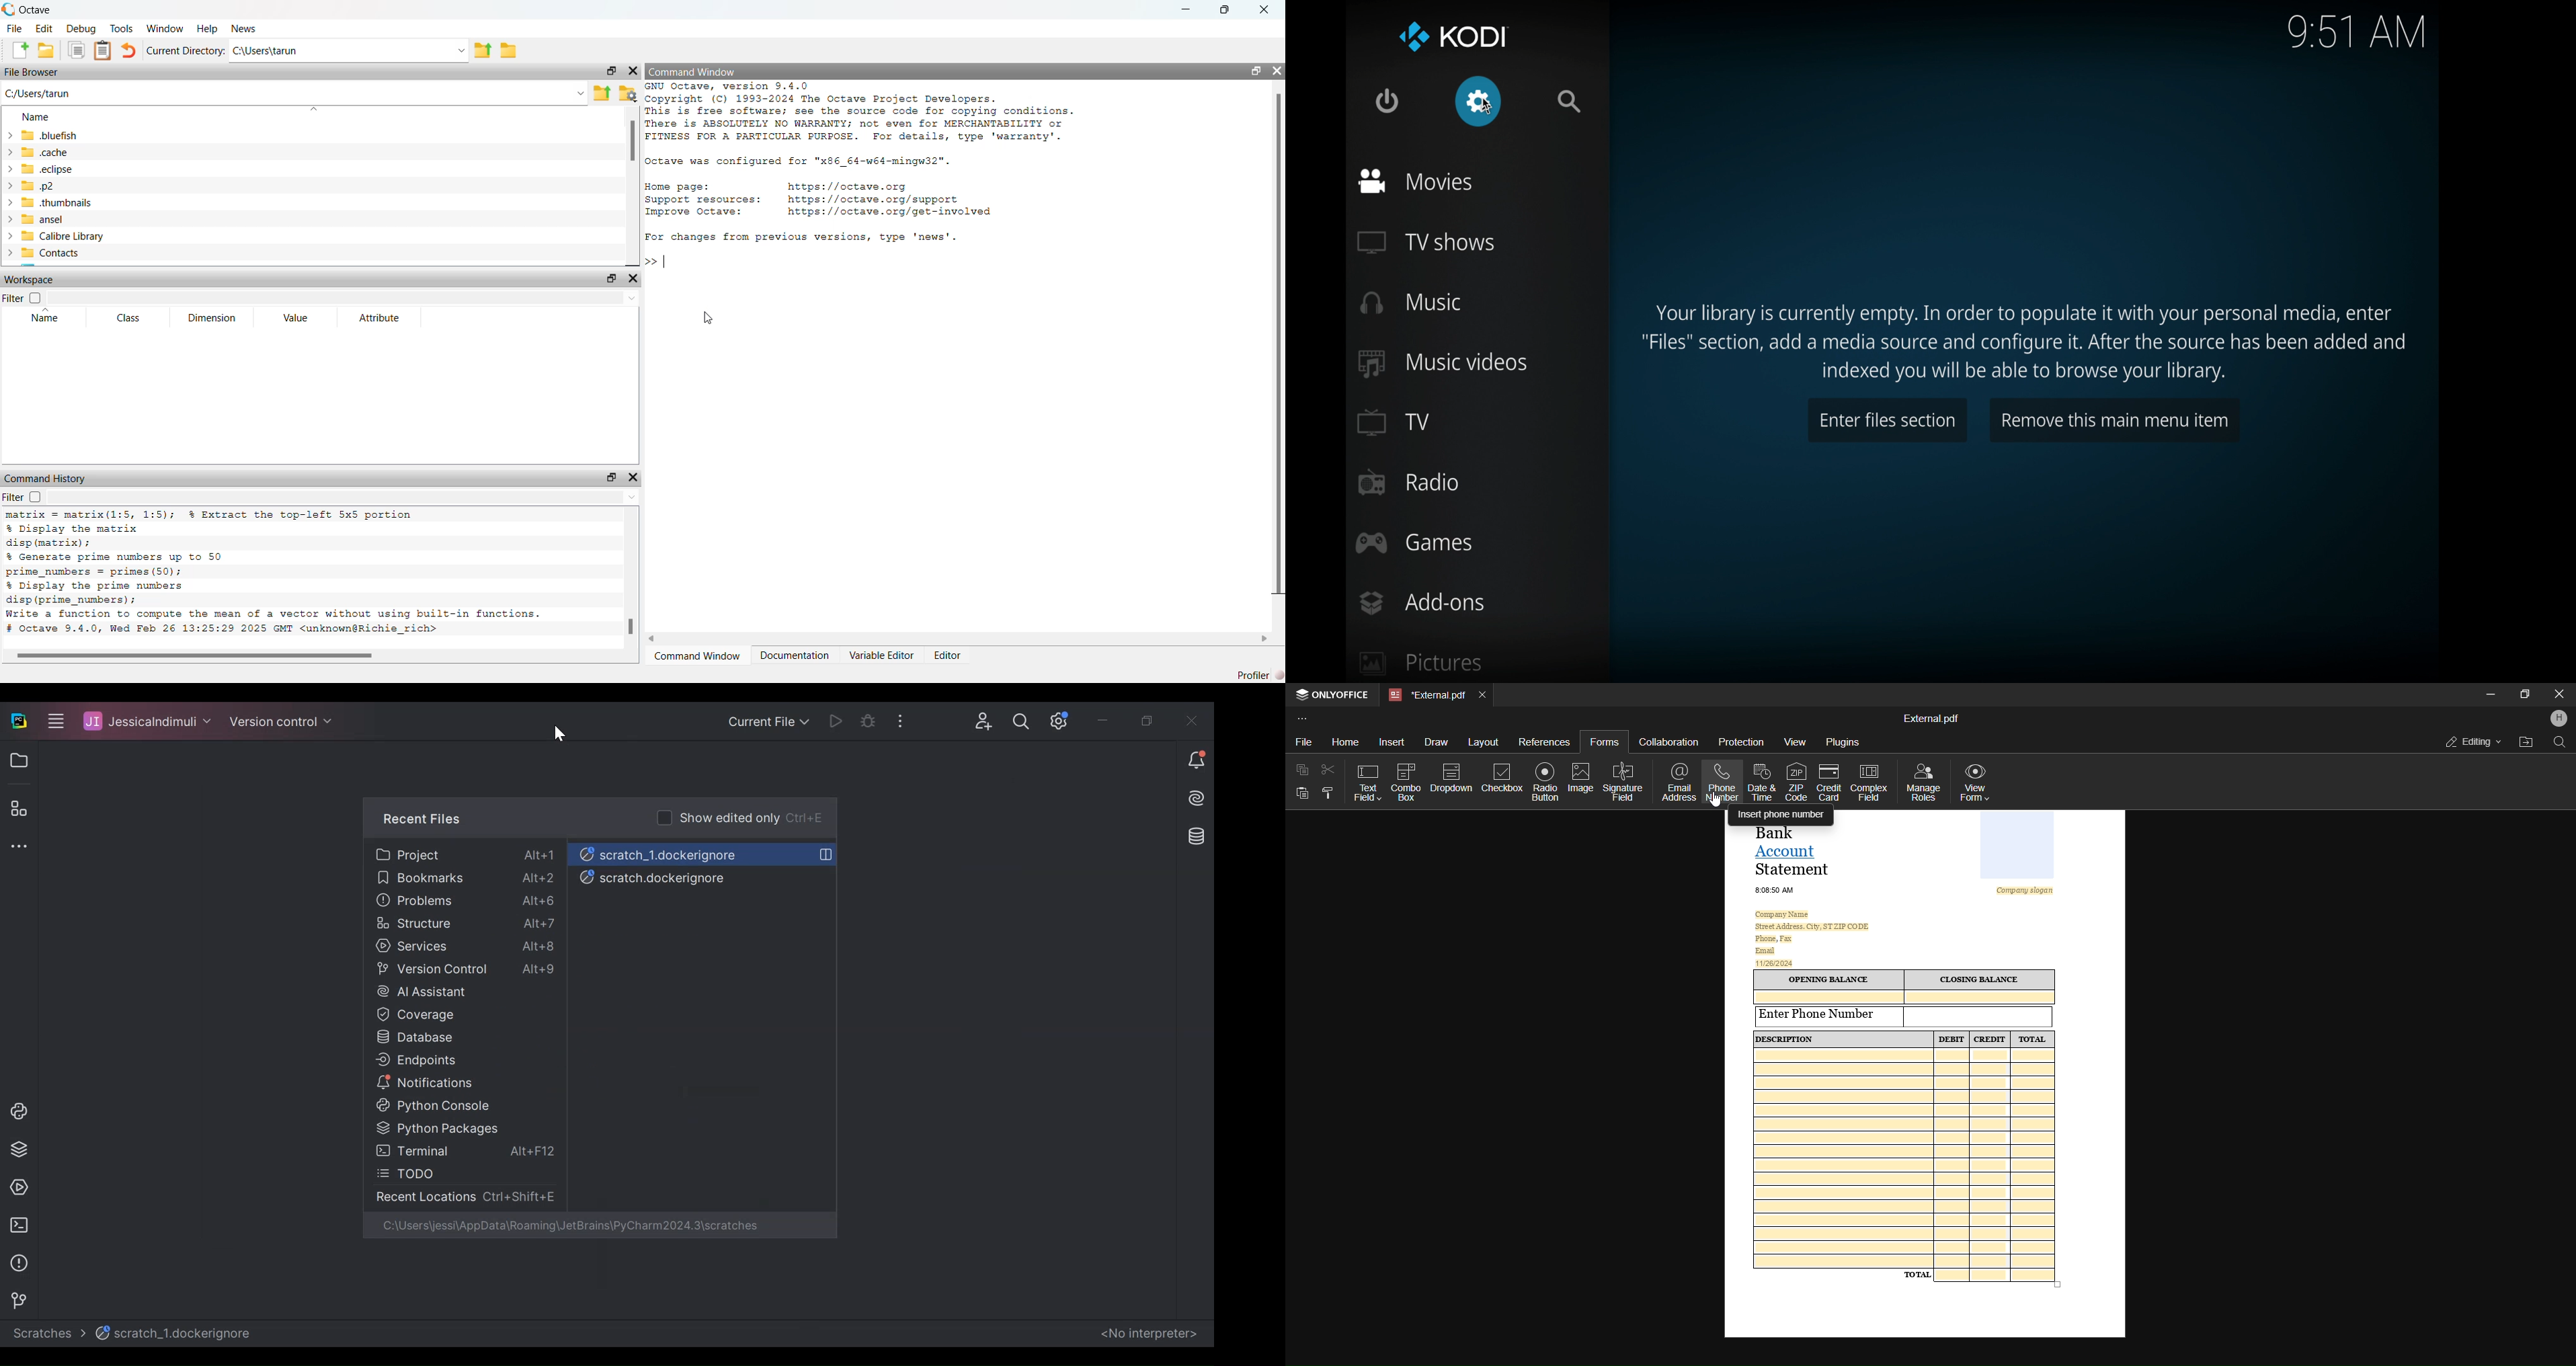 The width and height of the screenshot is (2576, 1372). I want to click on Value , so click(297, 317).